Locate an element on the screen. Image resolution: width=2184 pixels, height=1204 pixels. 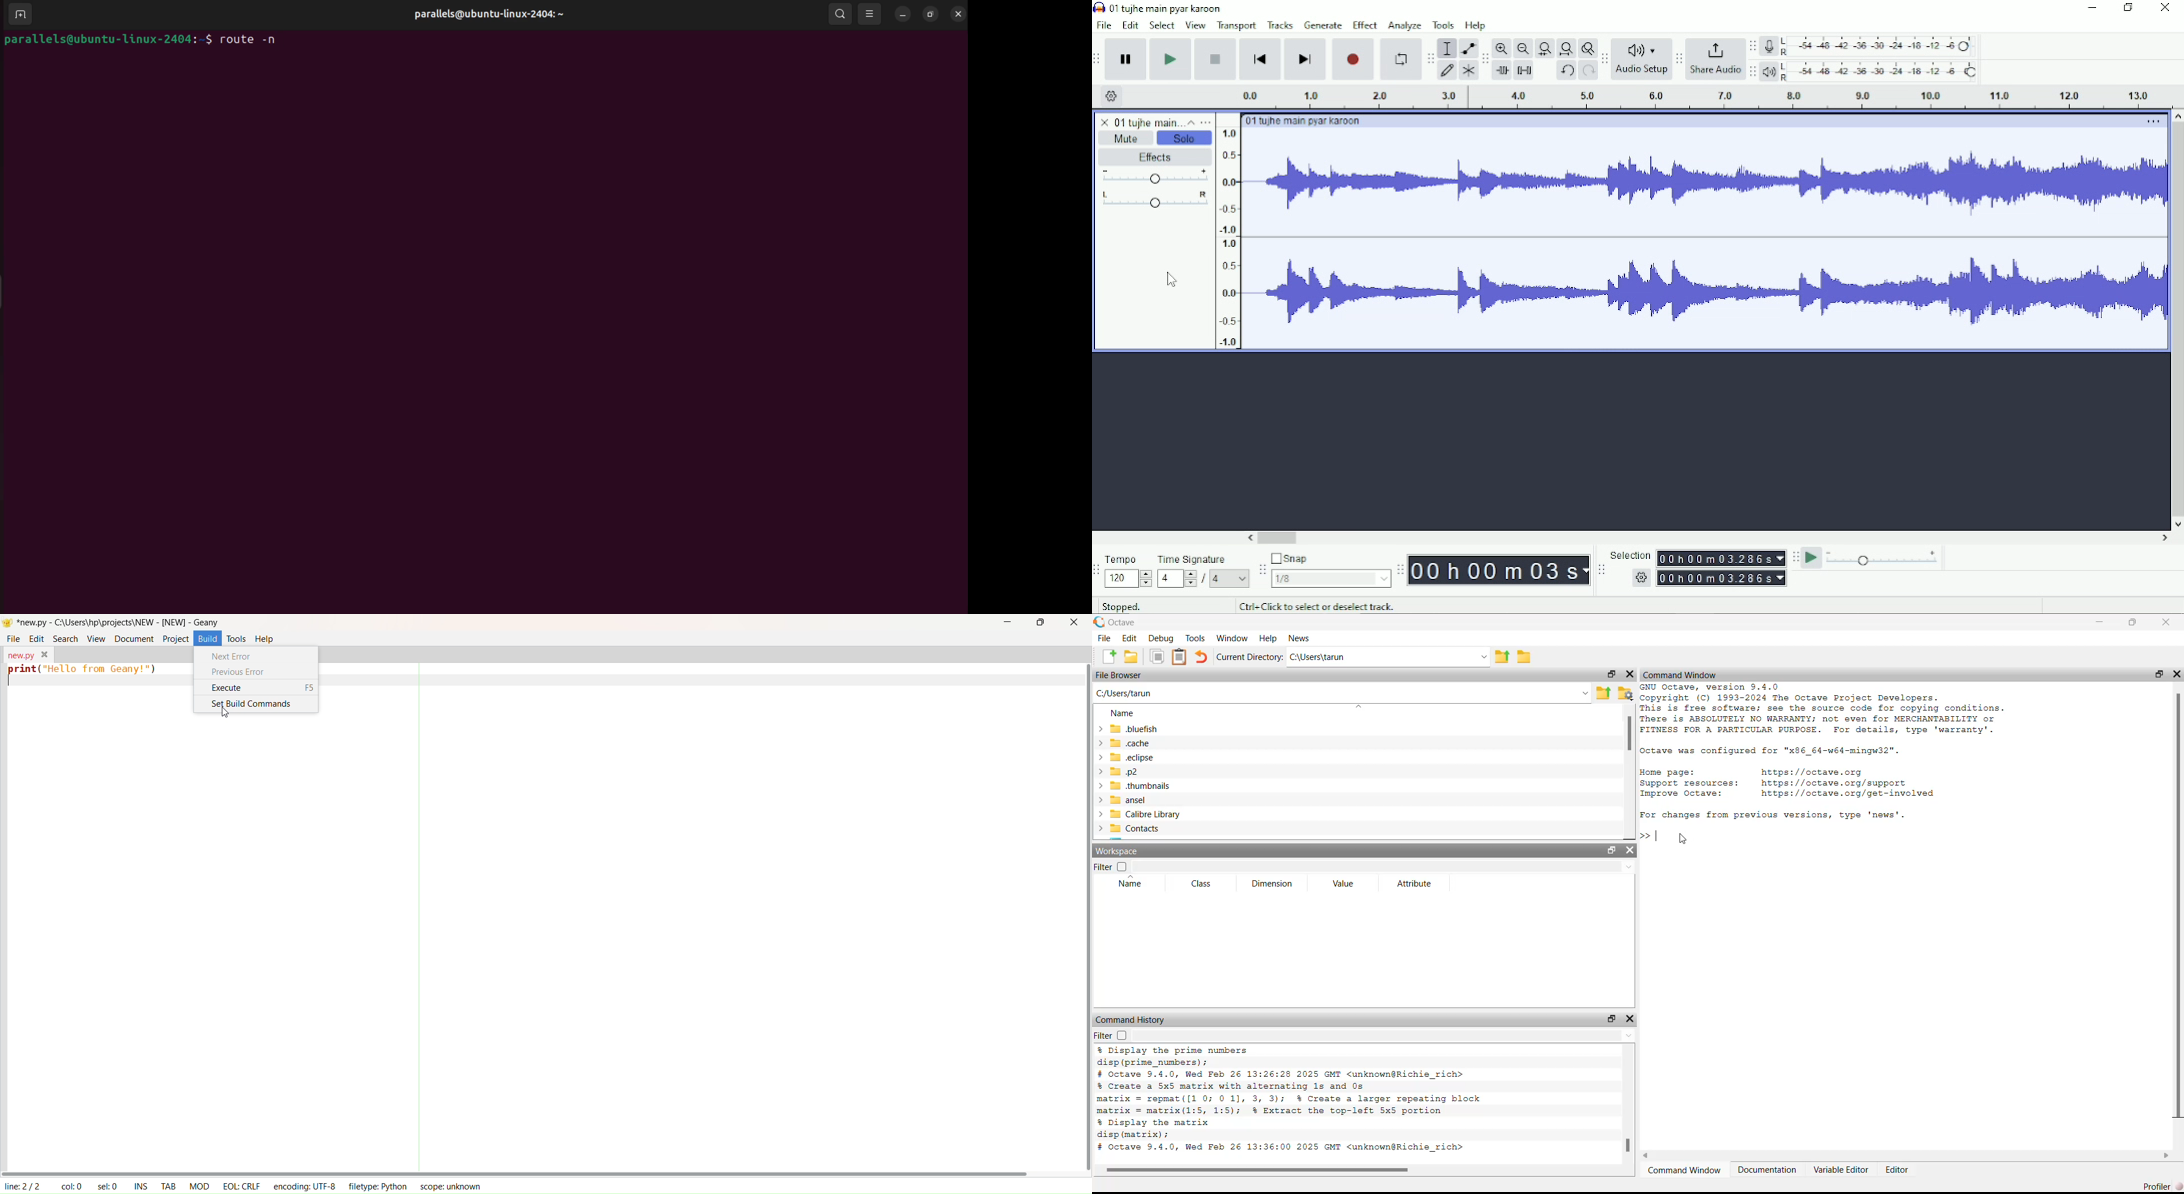
window is located at coordinates (1232, 637).